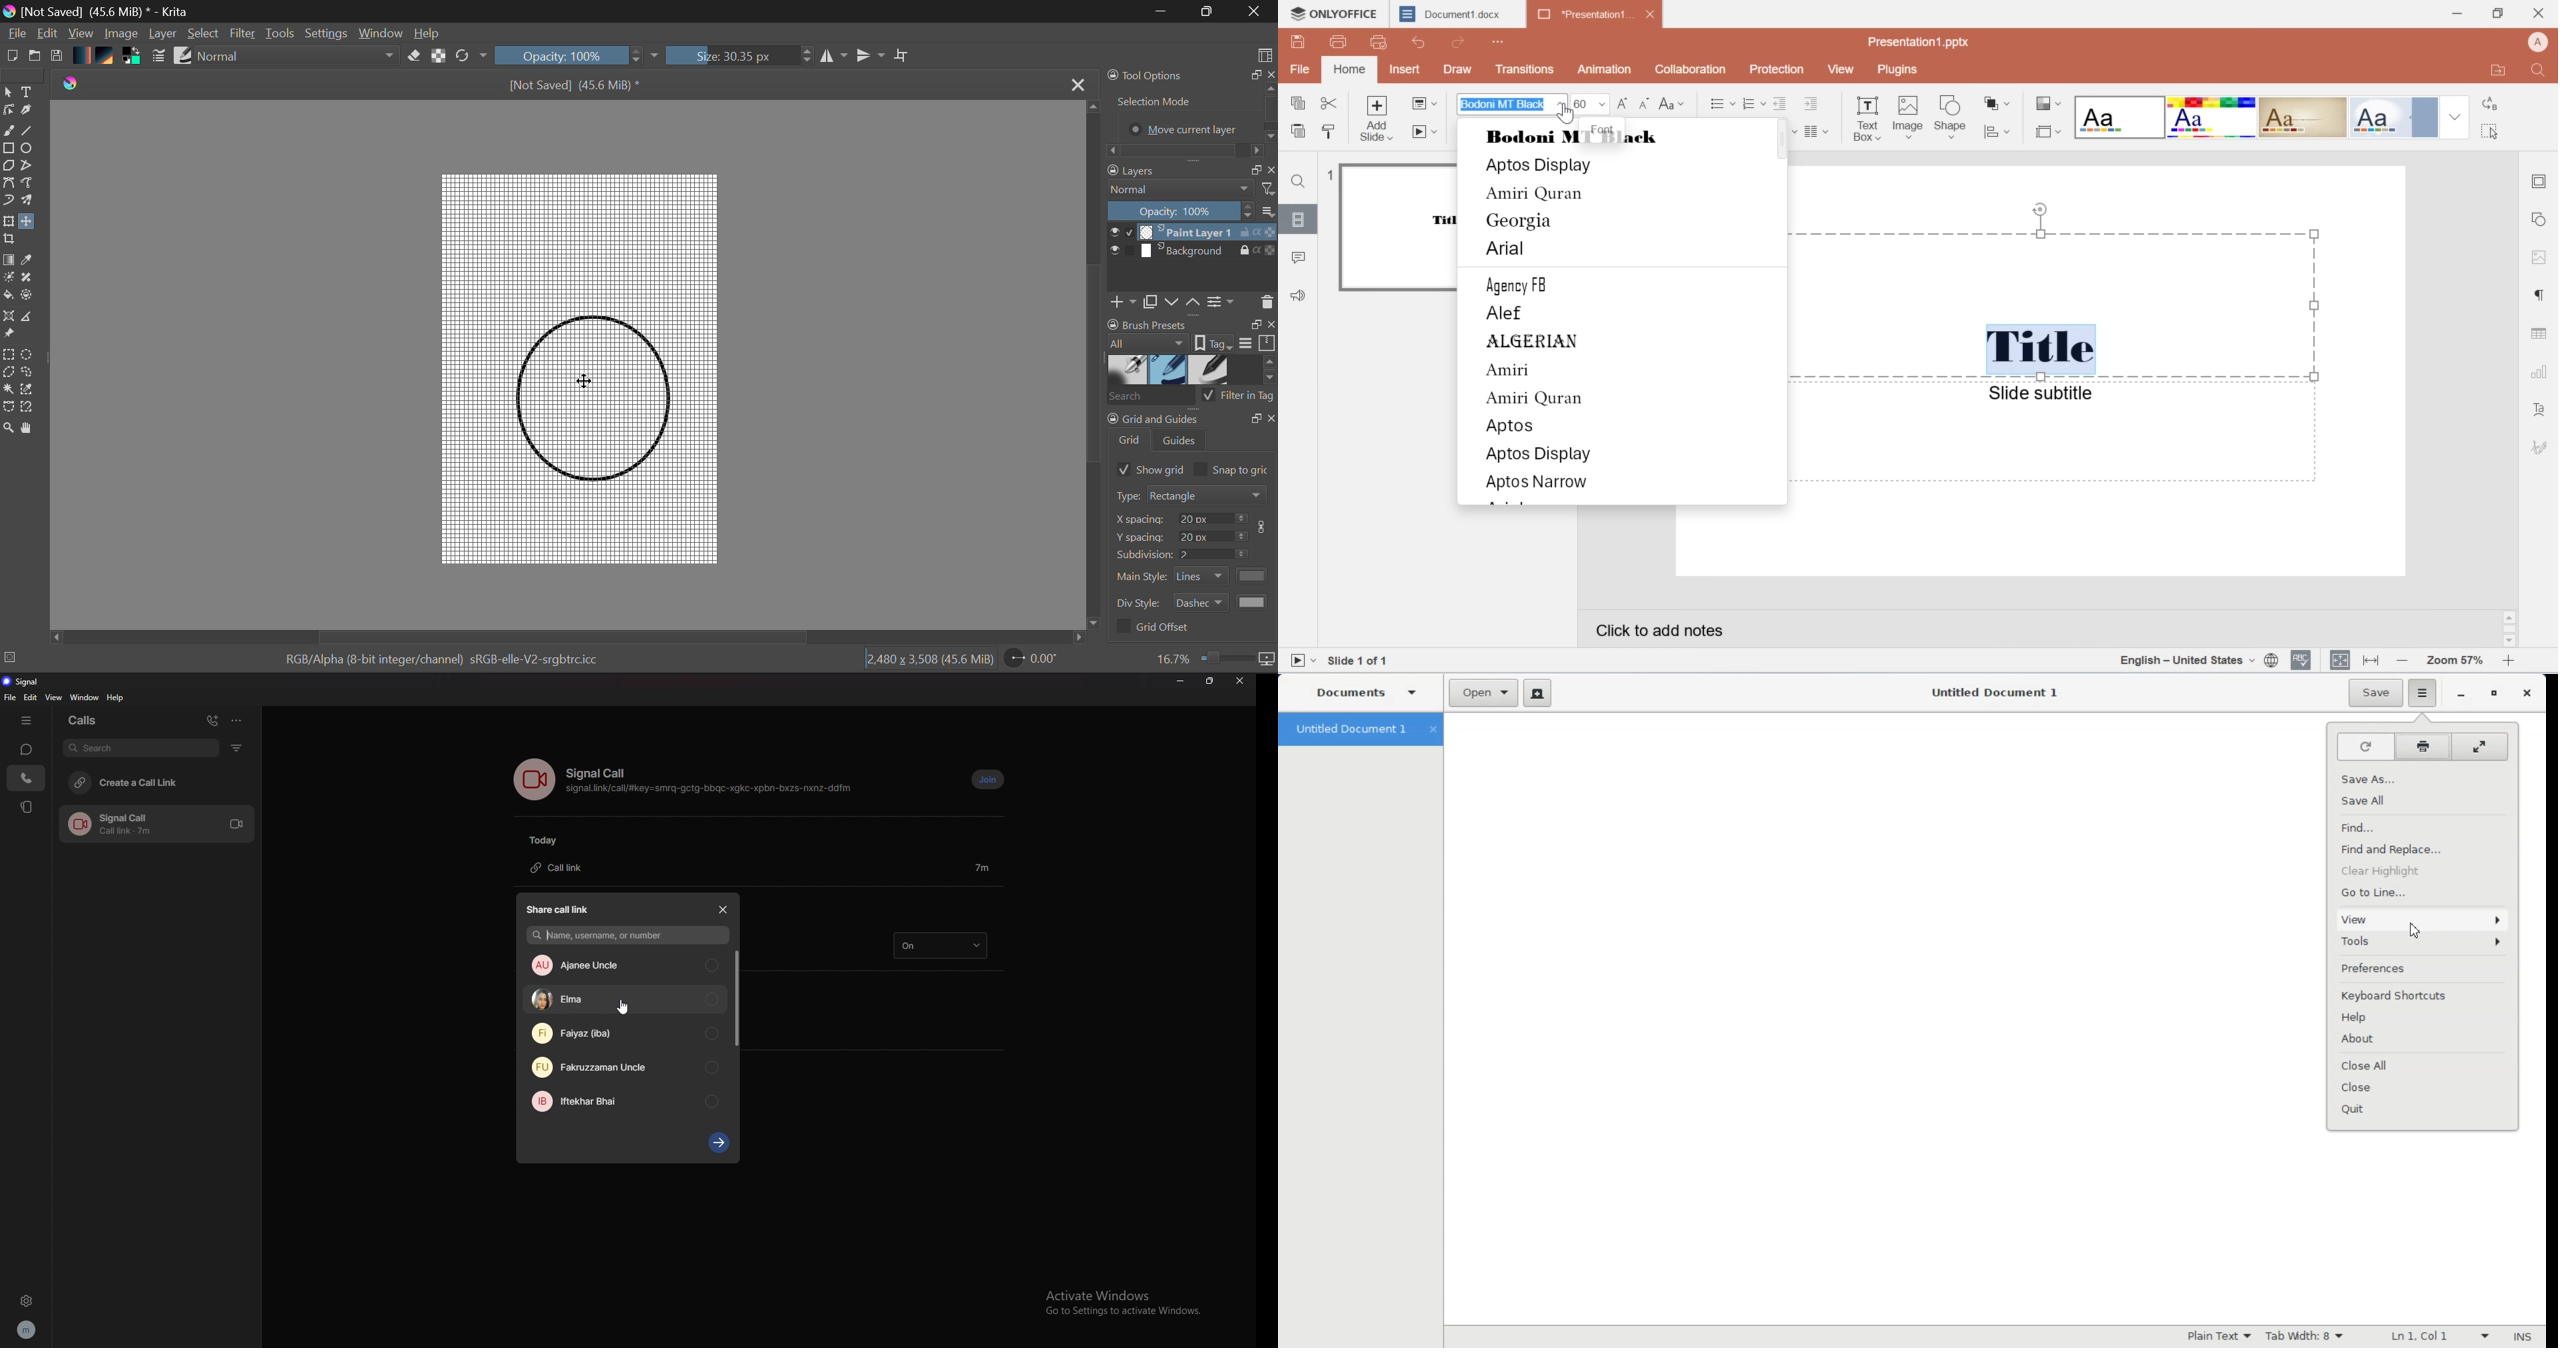  What do you see at coordinates (2369, 662) in the screenshot?
I see `resize` at bounding box center [2369, 662].